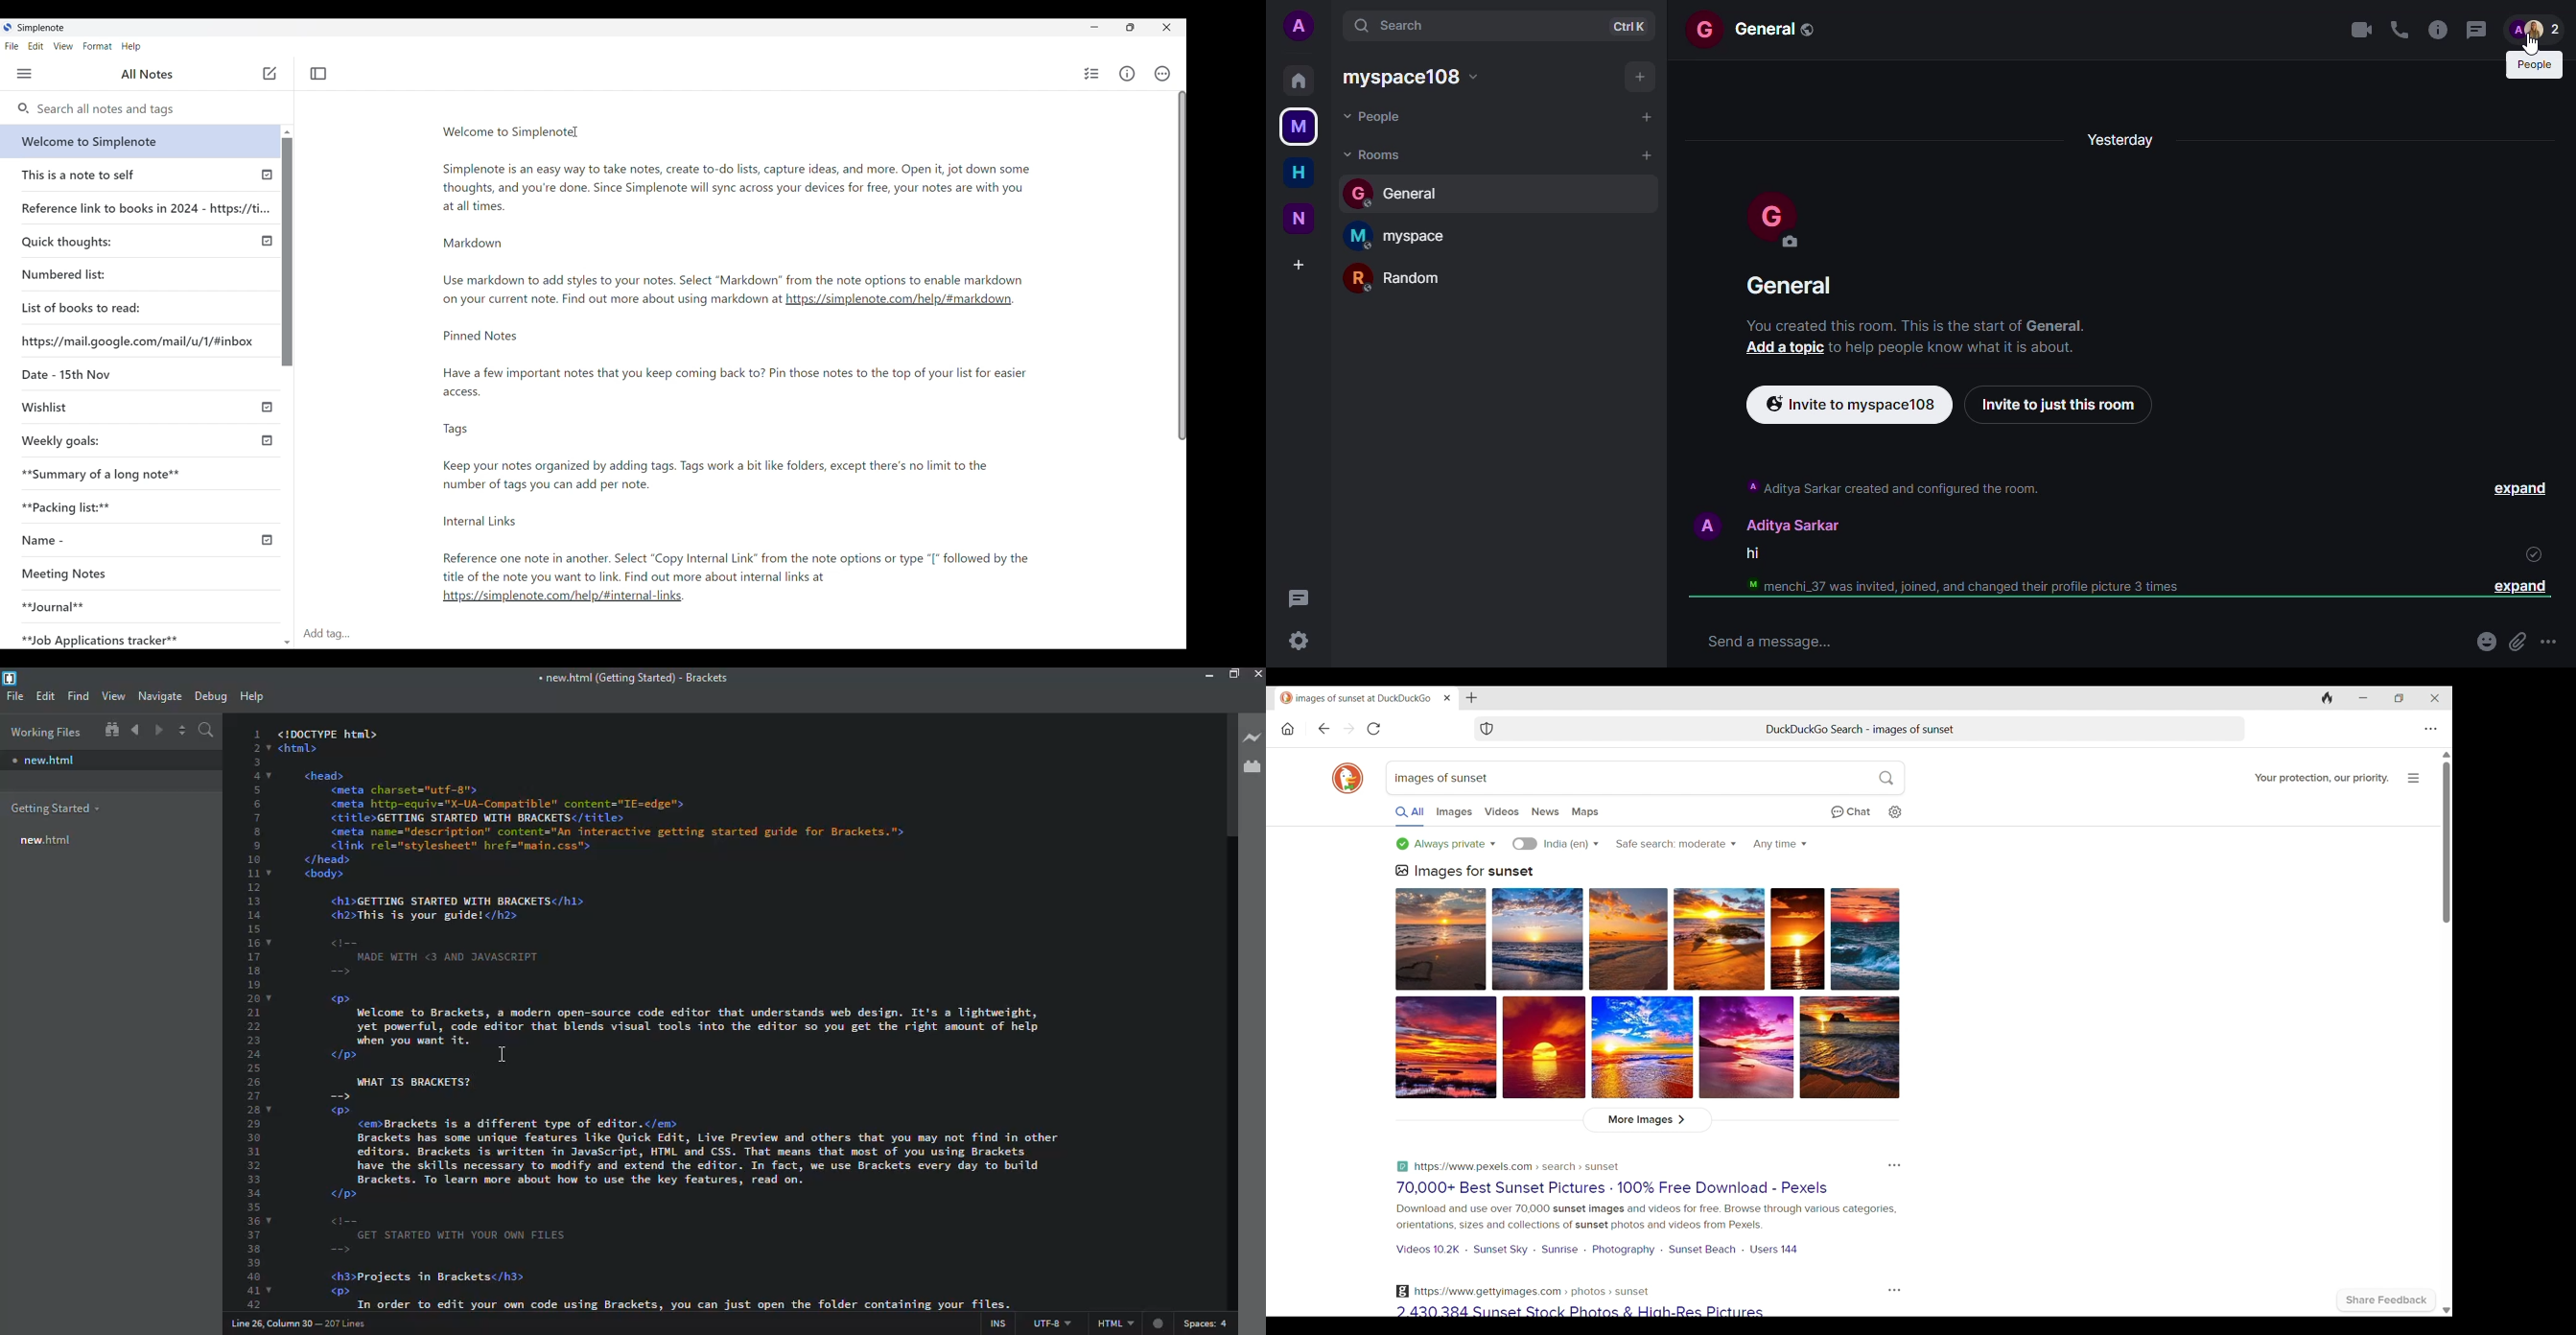 The image size is (2576, 1344). What do you see at coordinates (268, 408) in the screenshot?
I see `Check icon indicates published notes` at bounding box center [268, 408].